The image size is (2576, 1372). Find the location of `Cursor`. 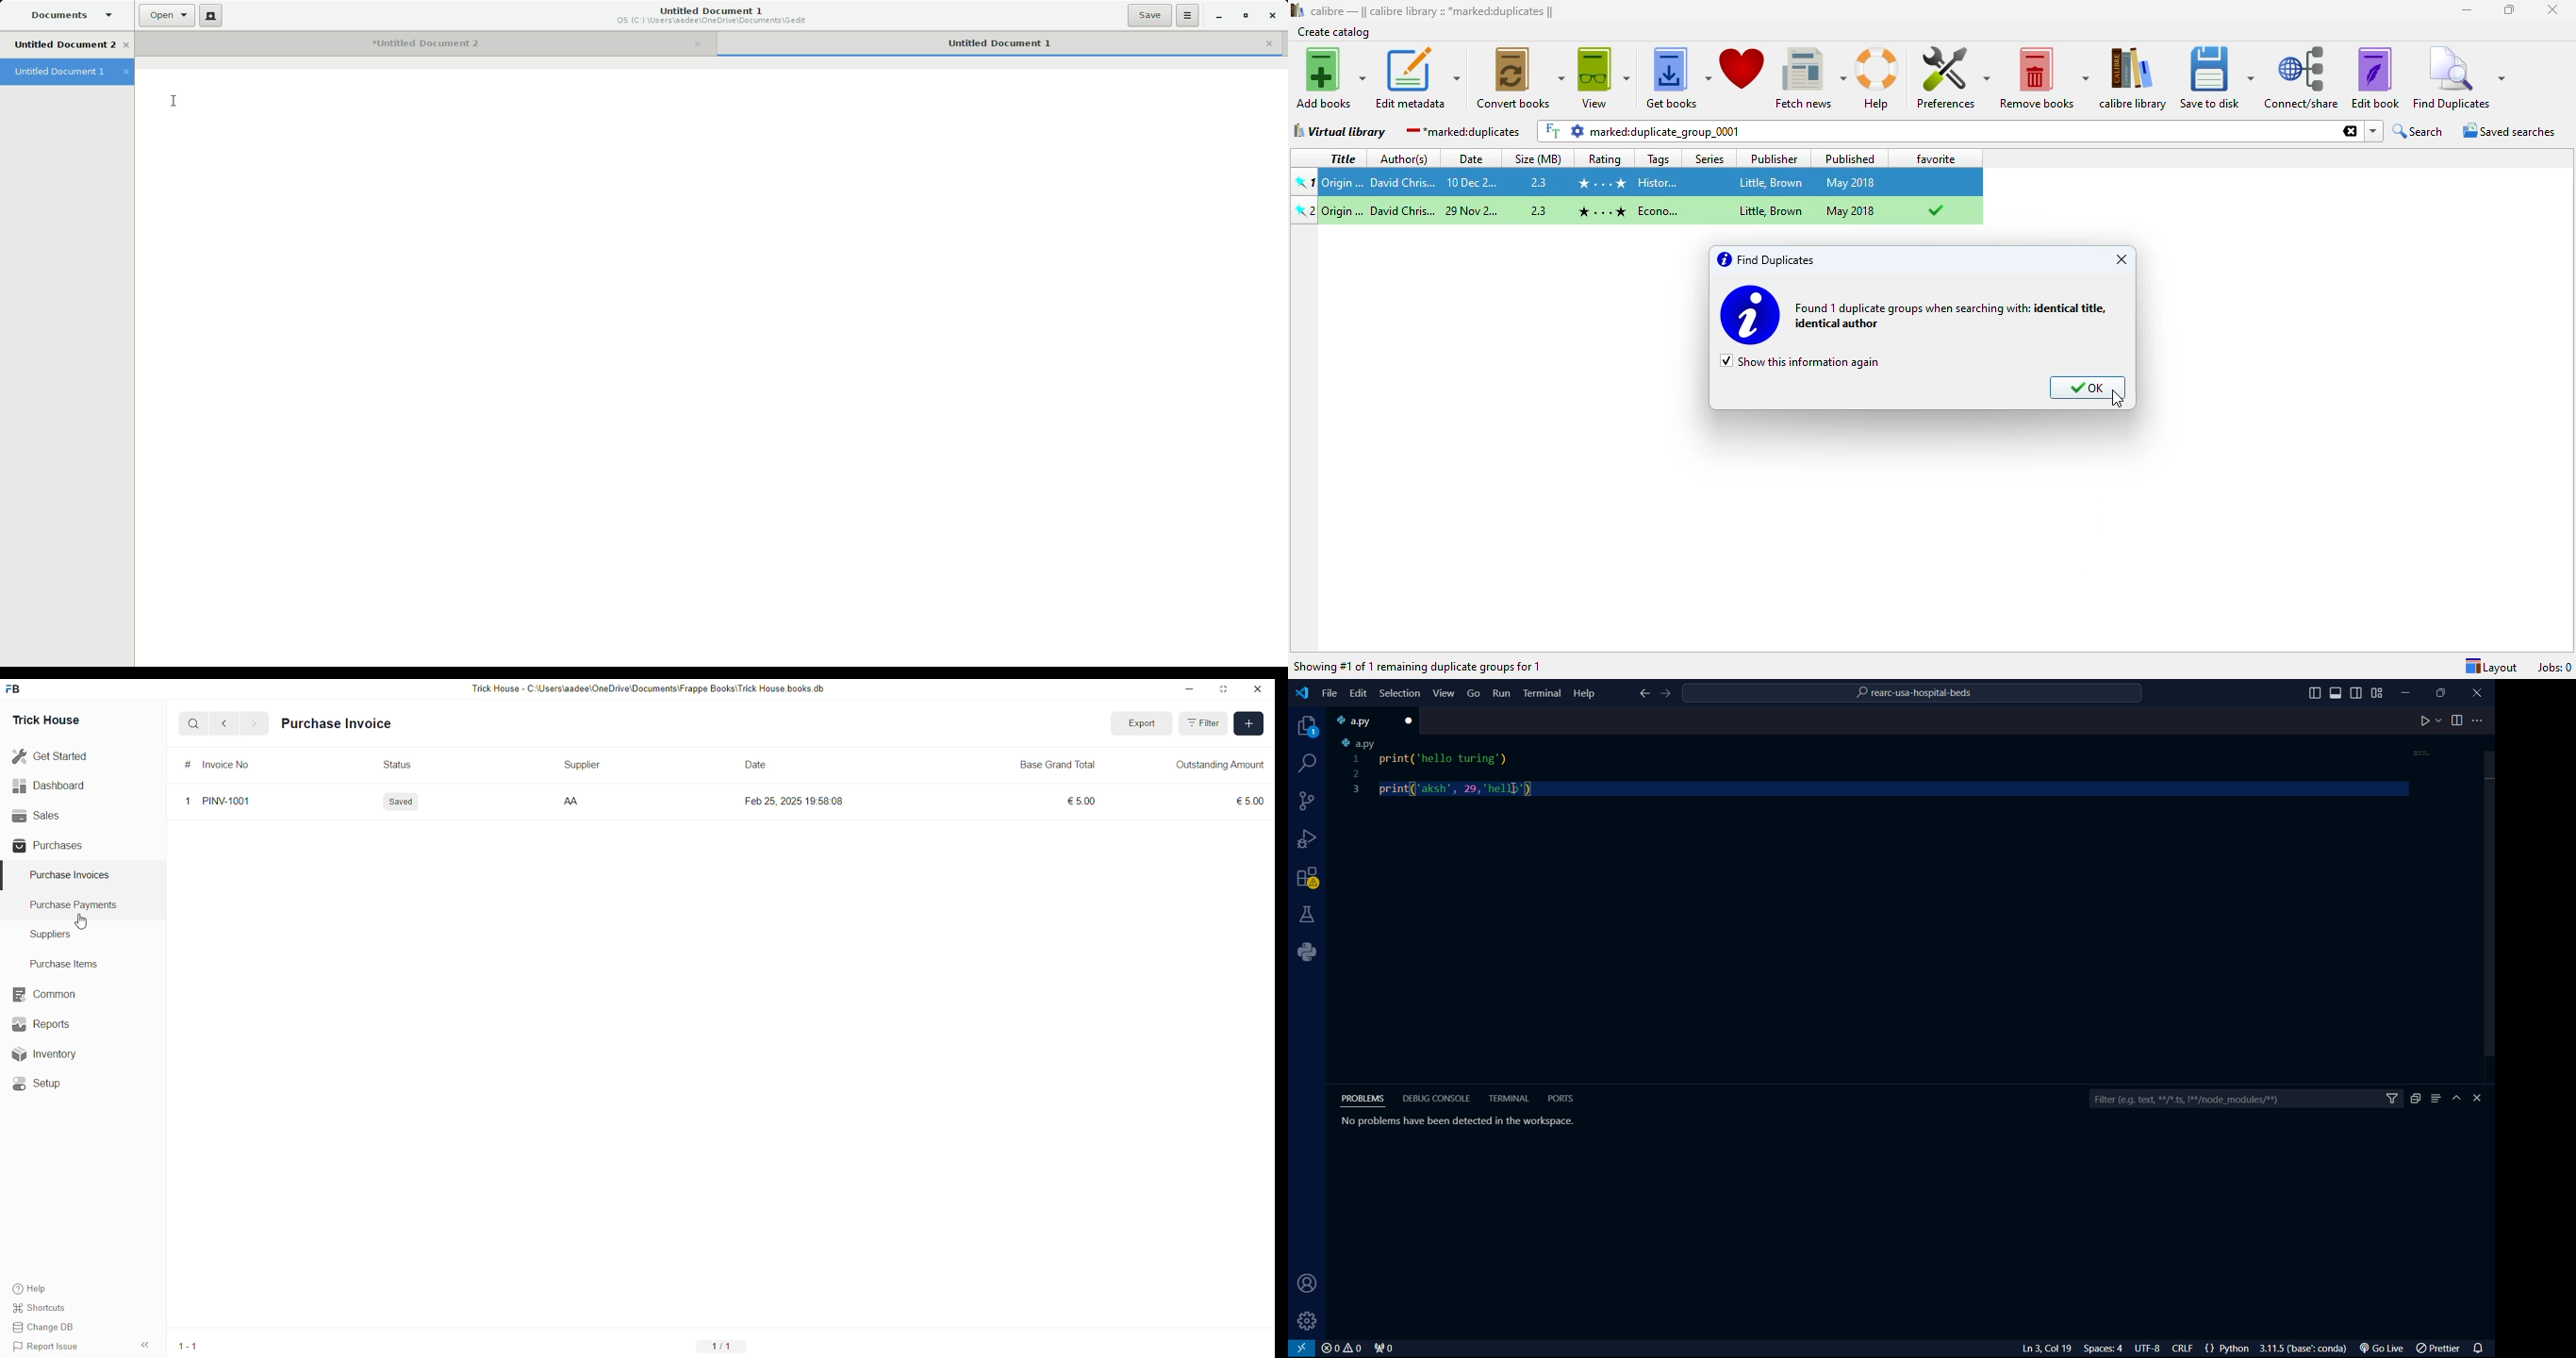

Cursor is located at coordinates (175, 101).